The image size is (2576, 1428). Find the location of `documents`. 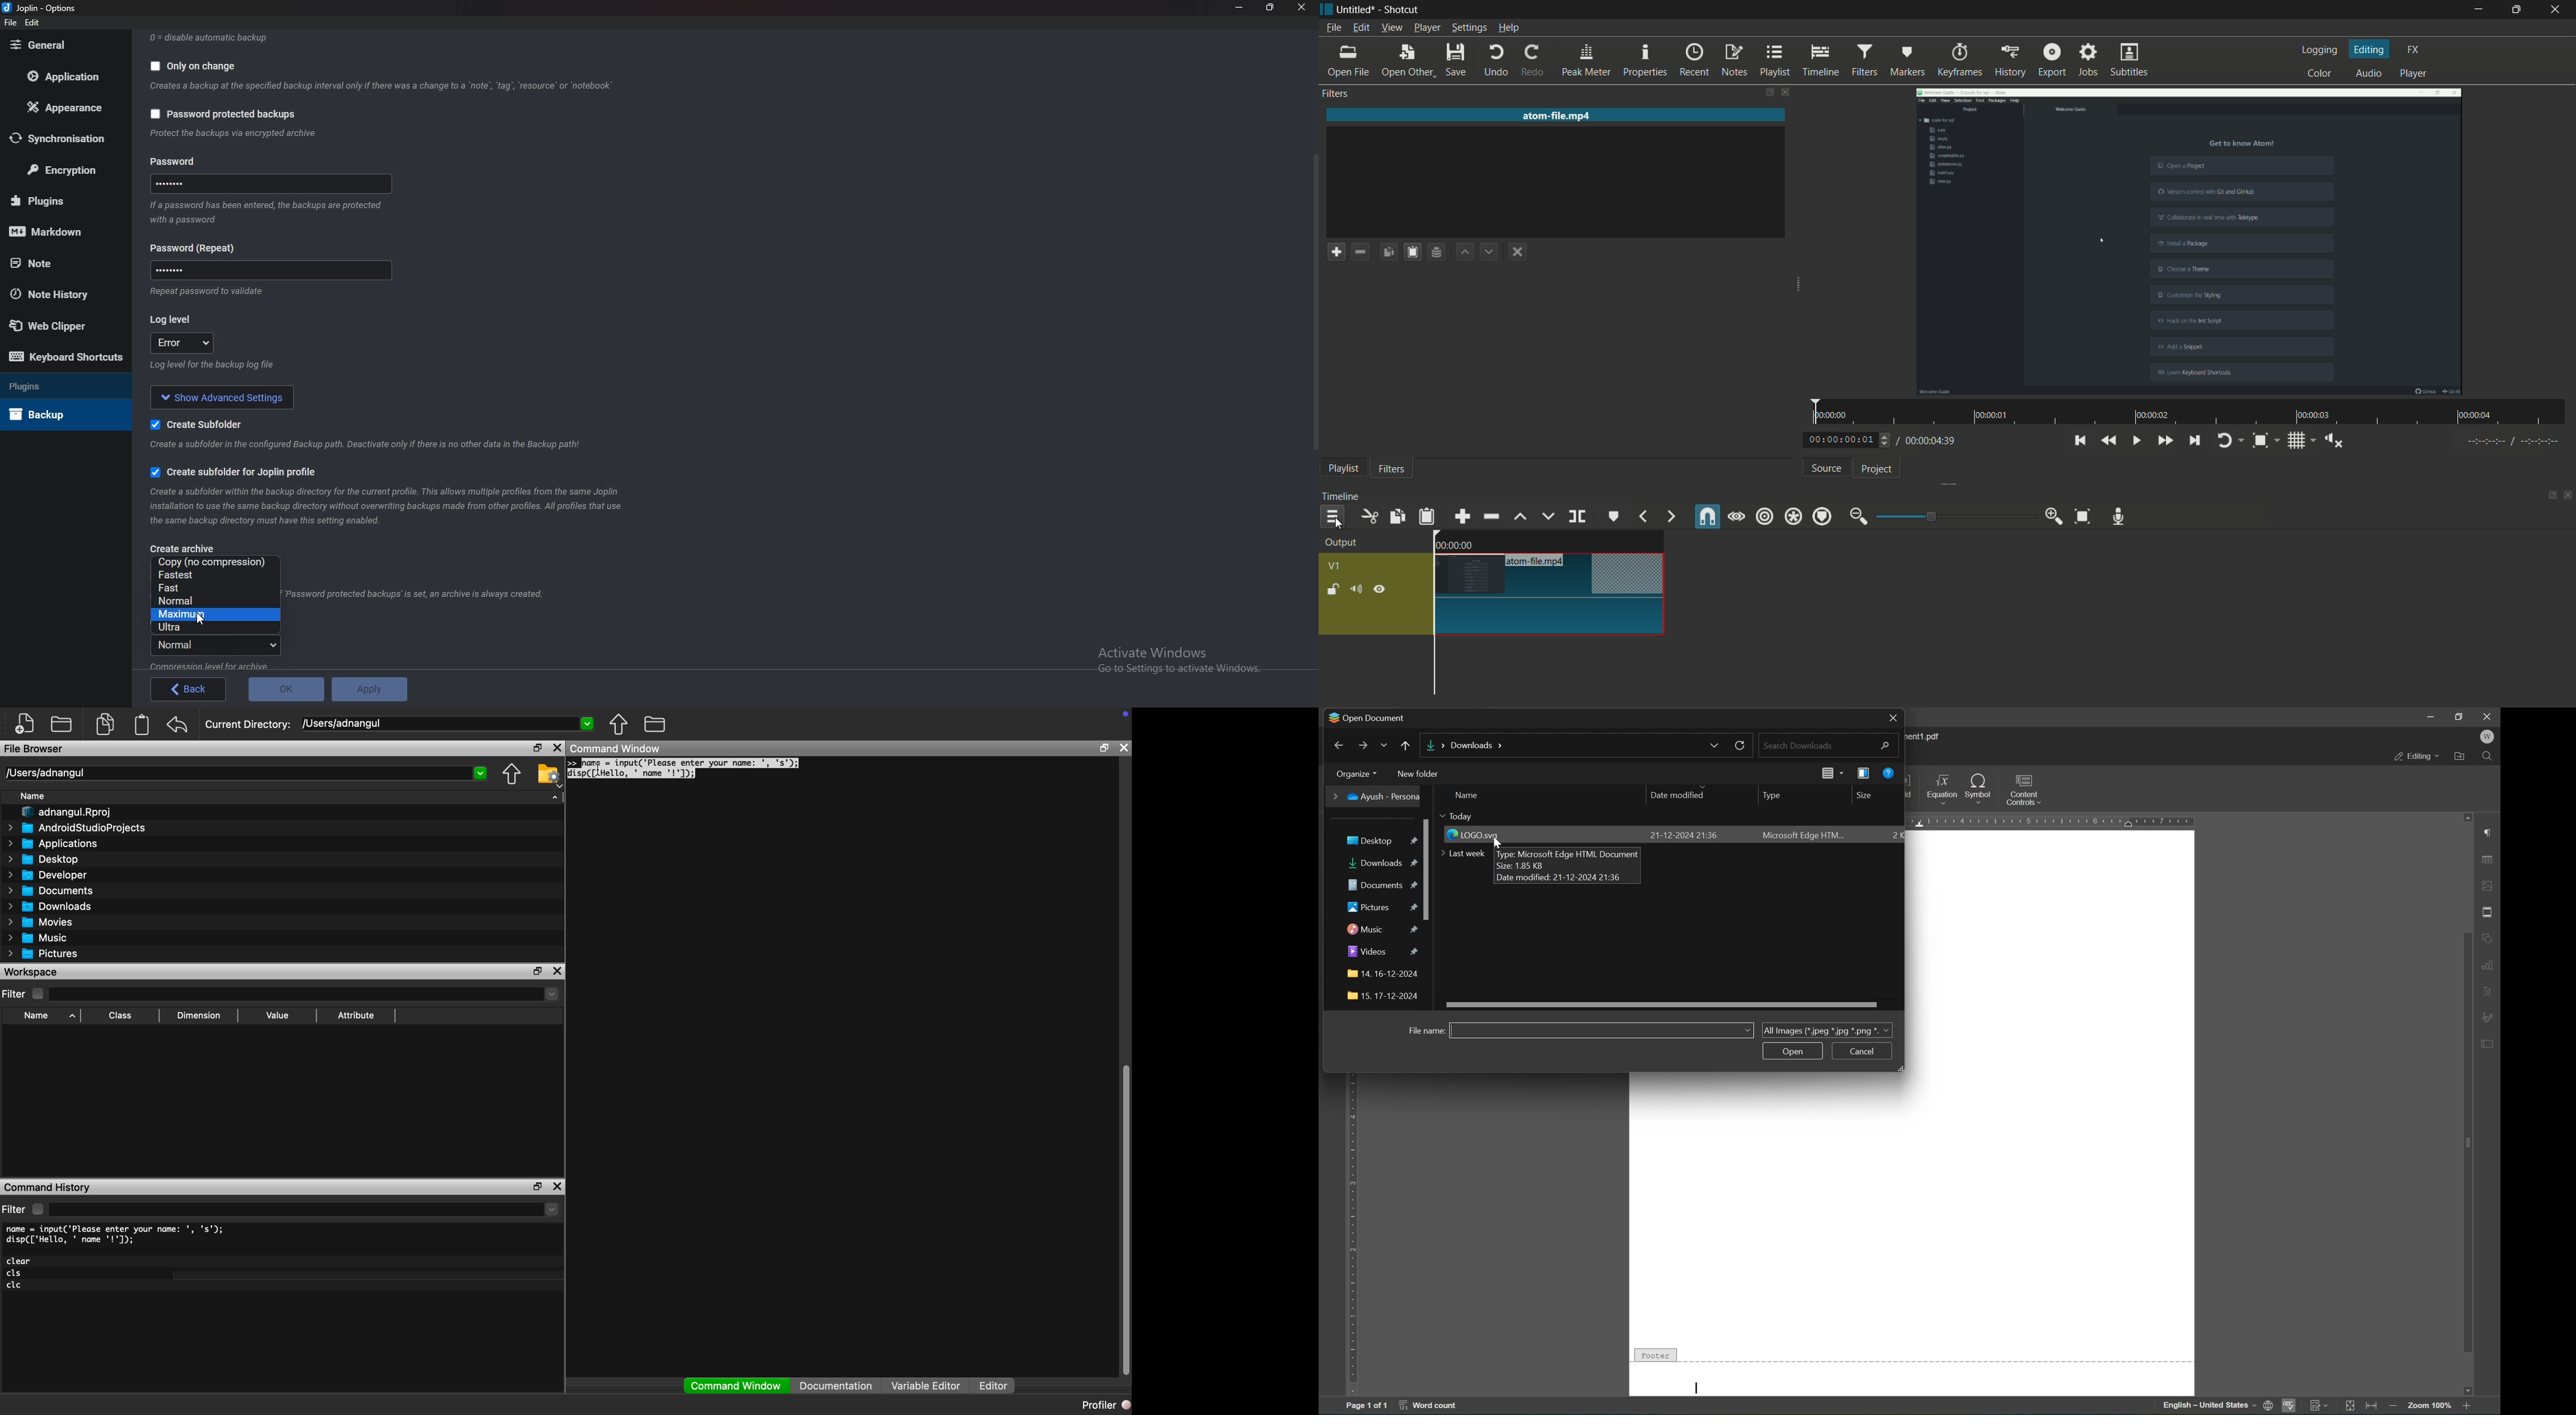

documents is located at coordinates (1382, 888).